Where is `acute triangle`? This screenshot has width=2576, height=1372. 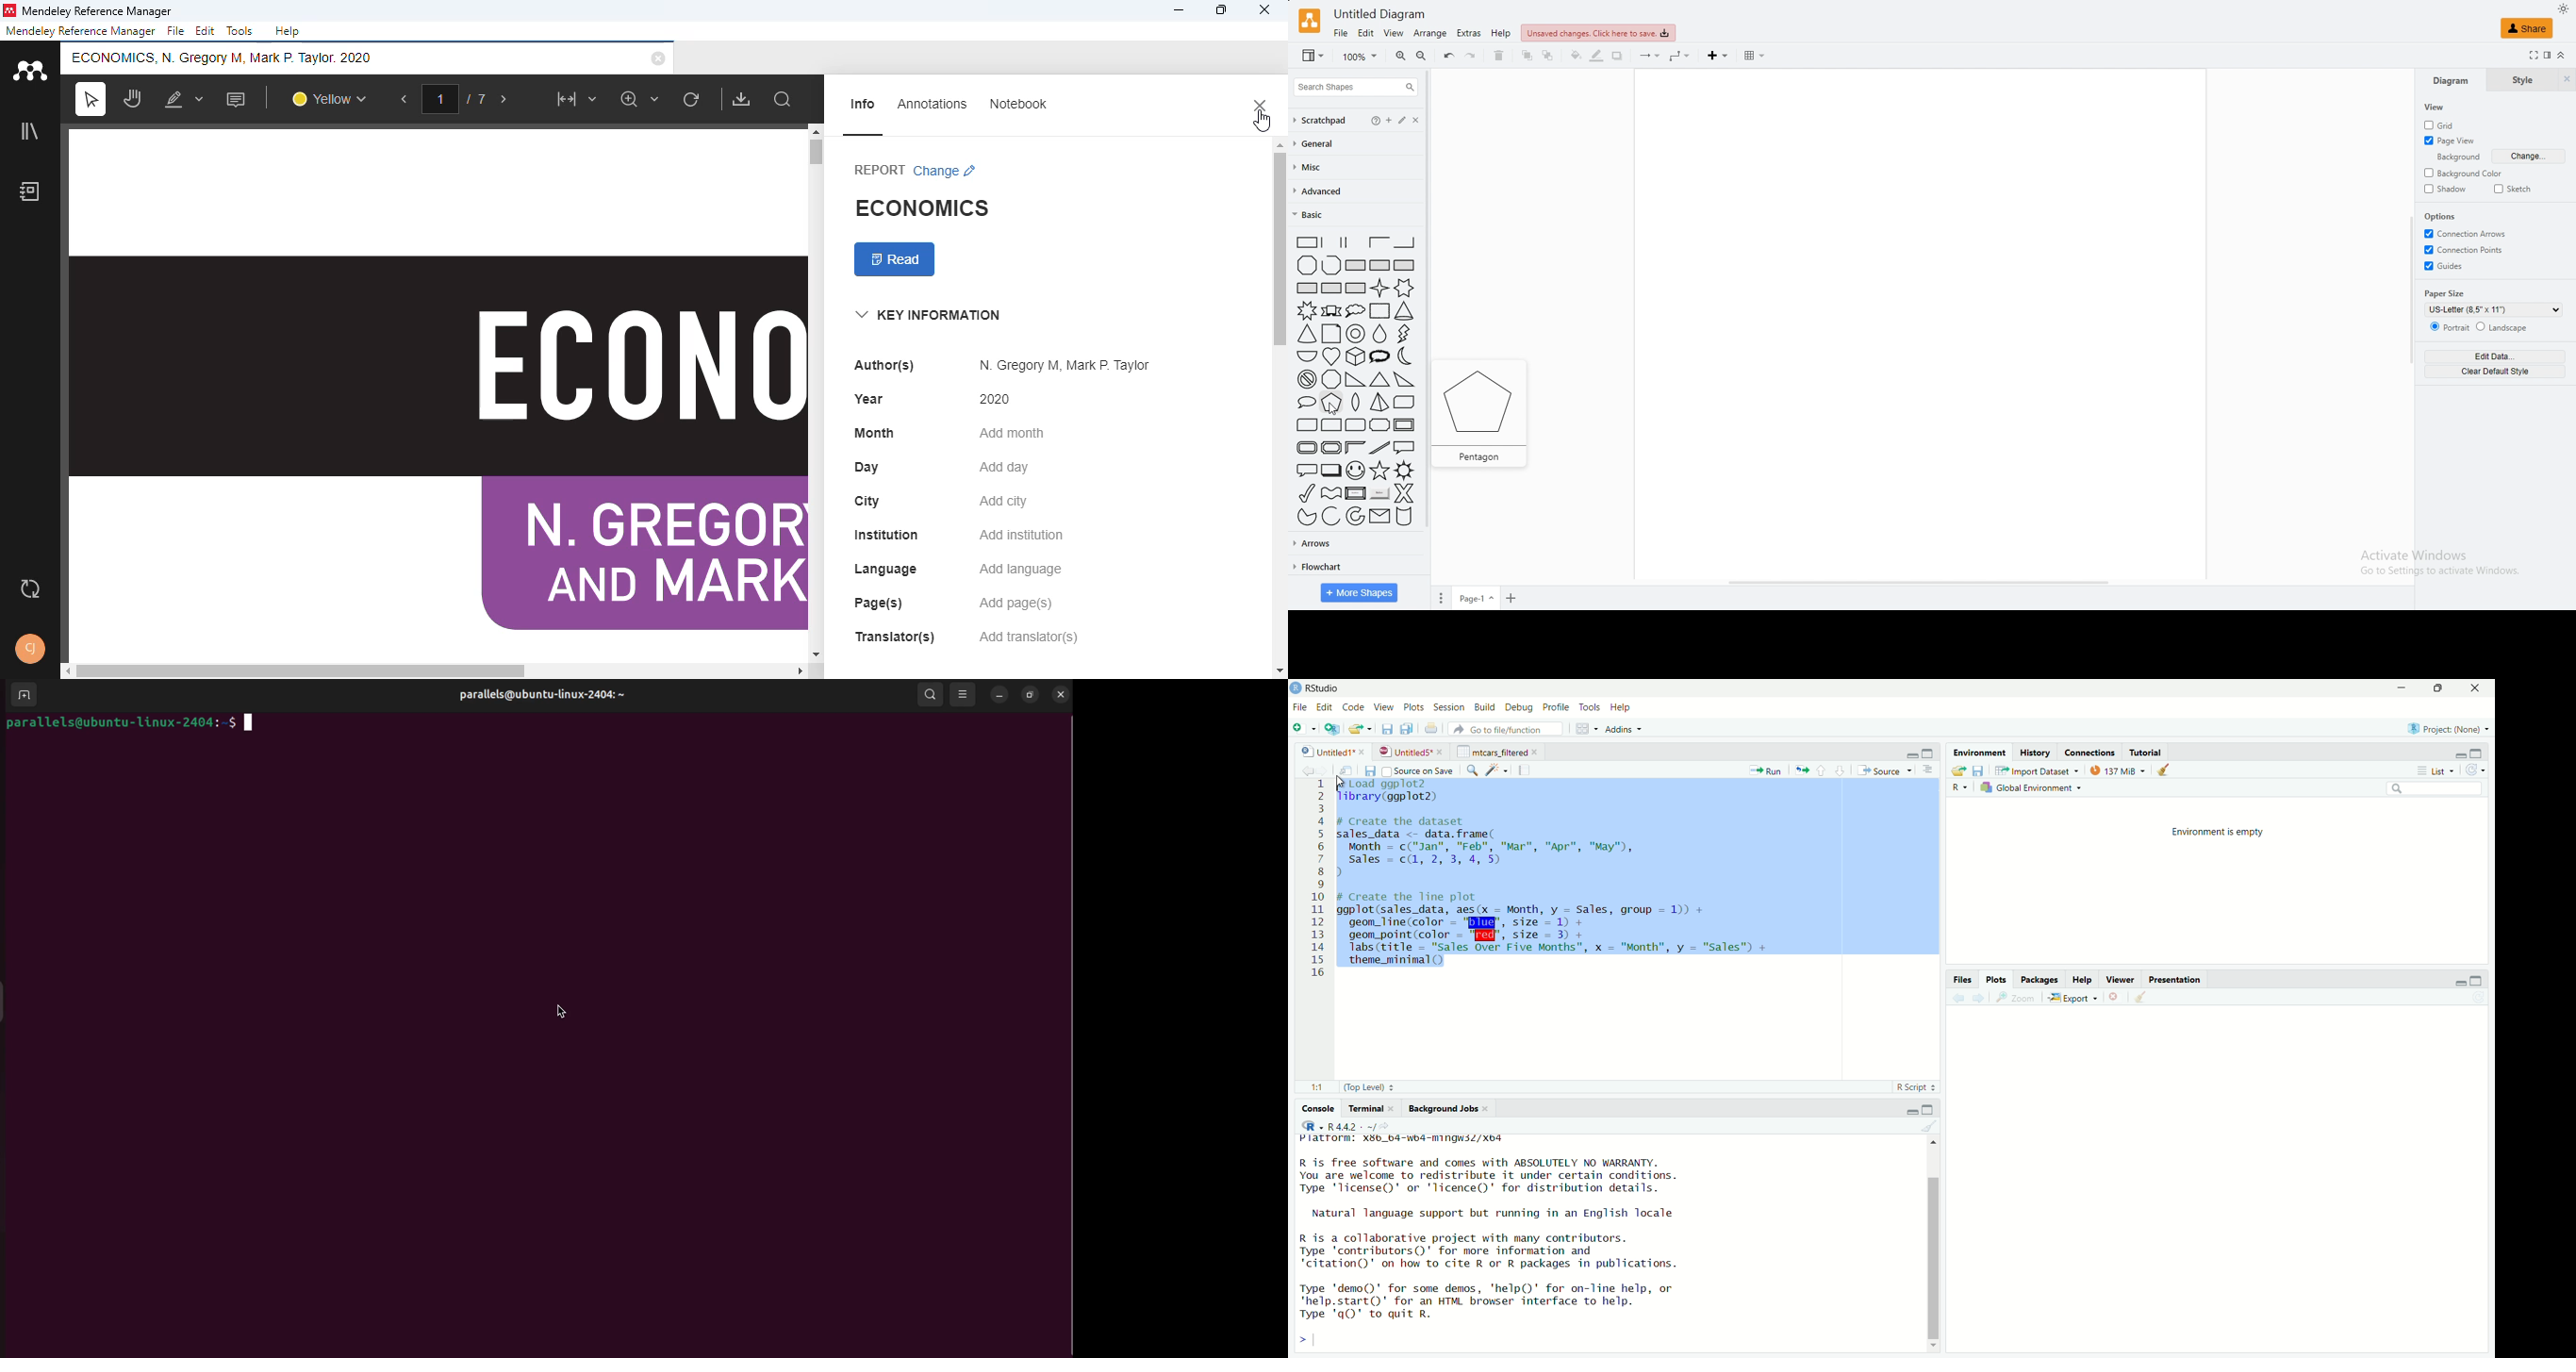
acute triangle is located at coordinates (1380, 380).